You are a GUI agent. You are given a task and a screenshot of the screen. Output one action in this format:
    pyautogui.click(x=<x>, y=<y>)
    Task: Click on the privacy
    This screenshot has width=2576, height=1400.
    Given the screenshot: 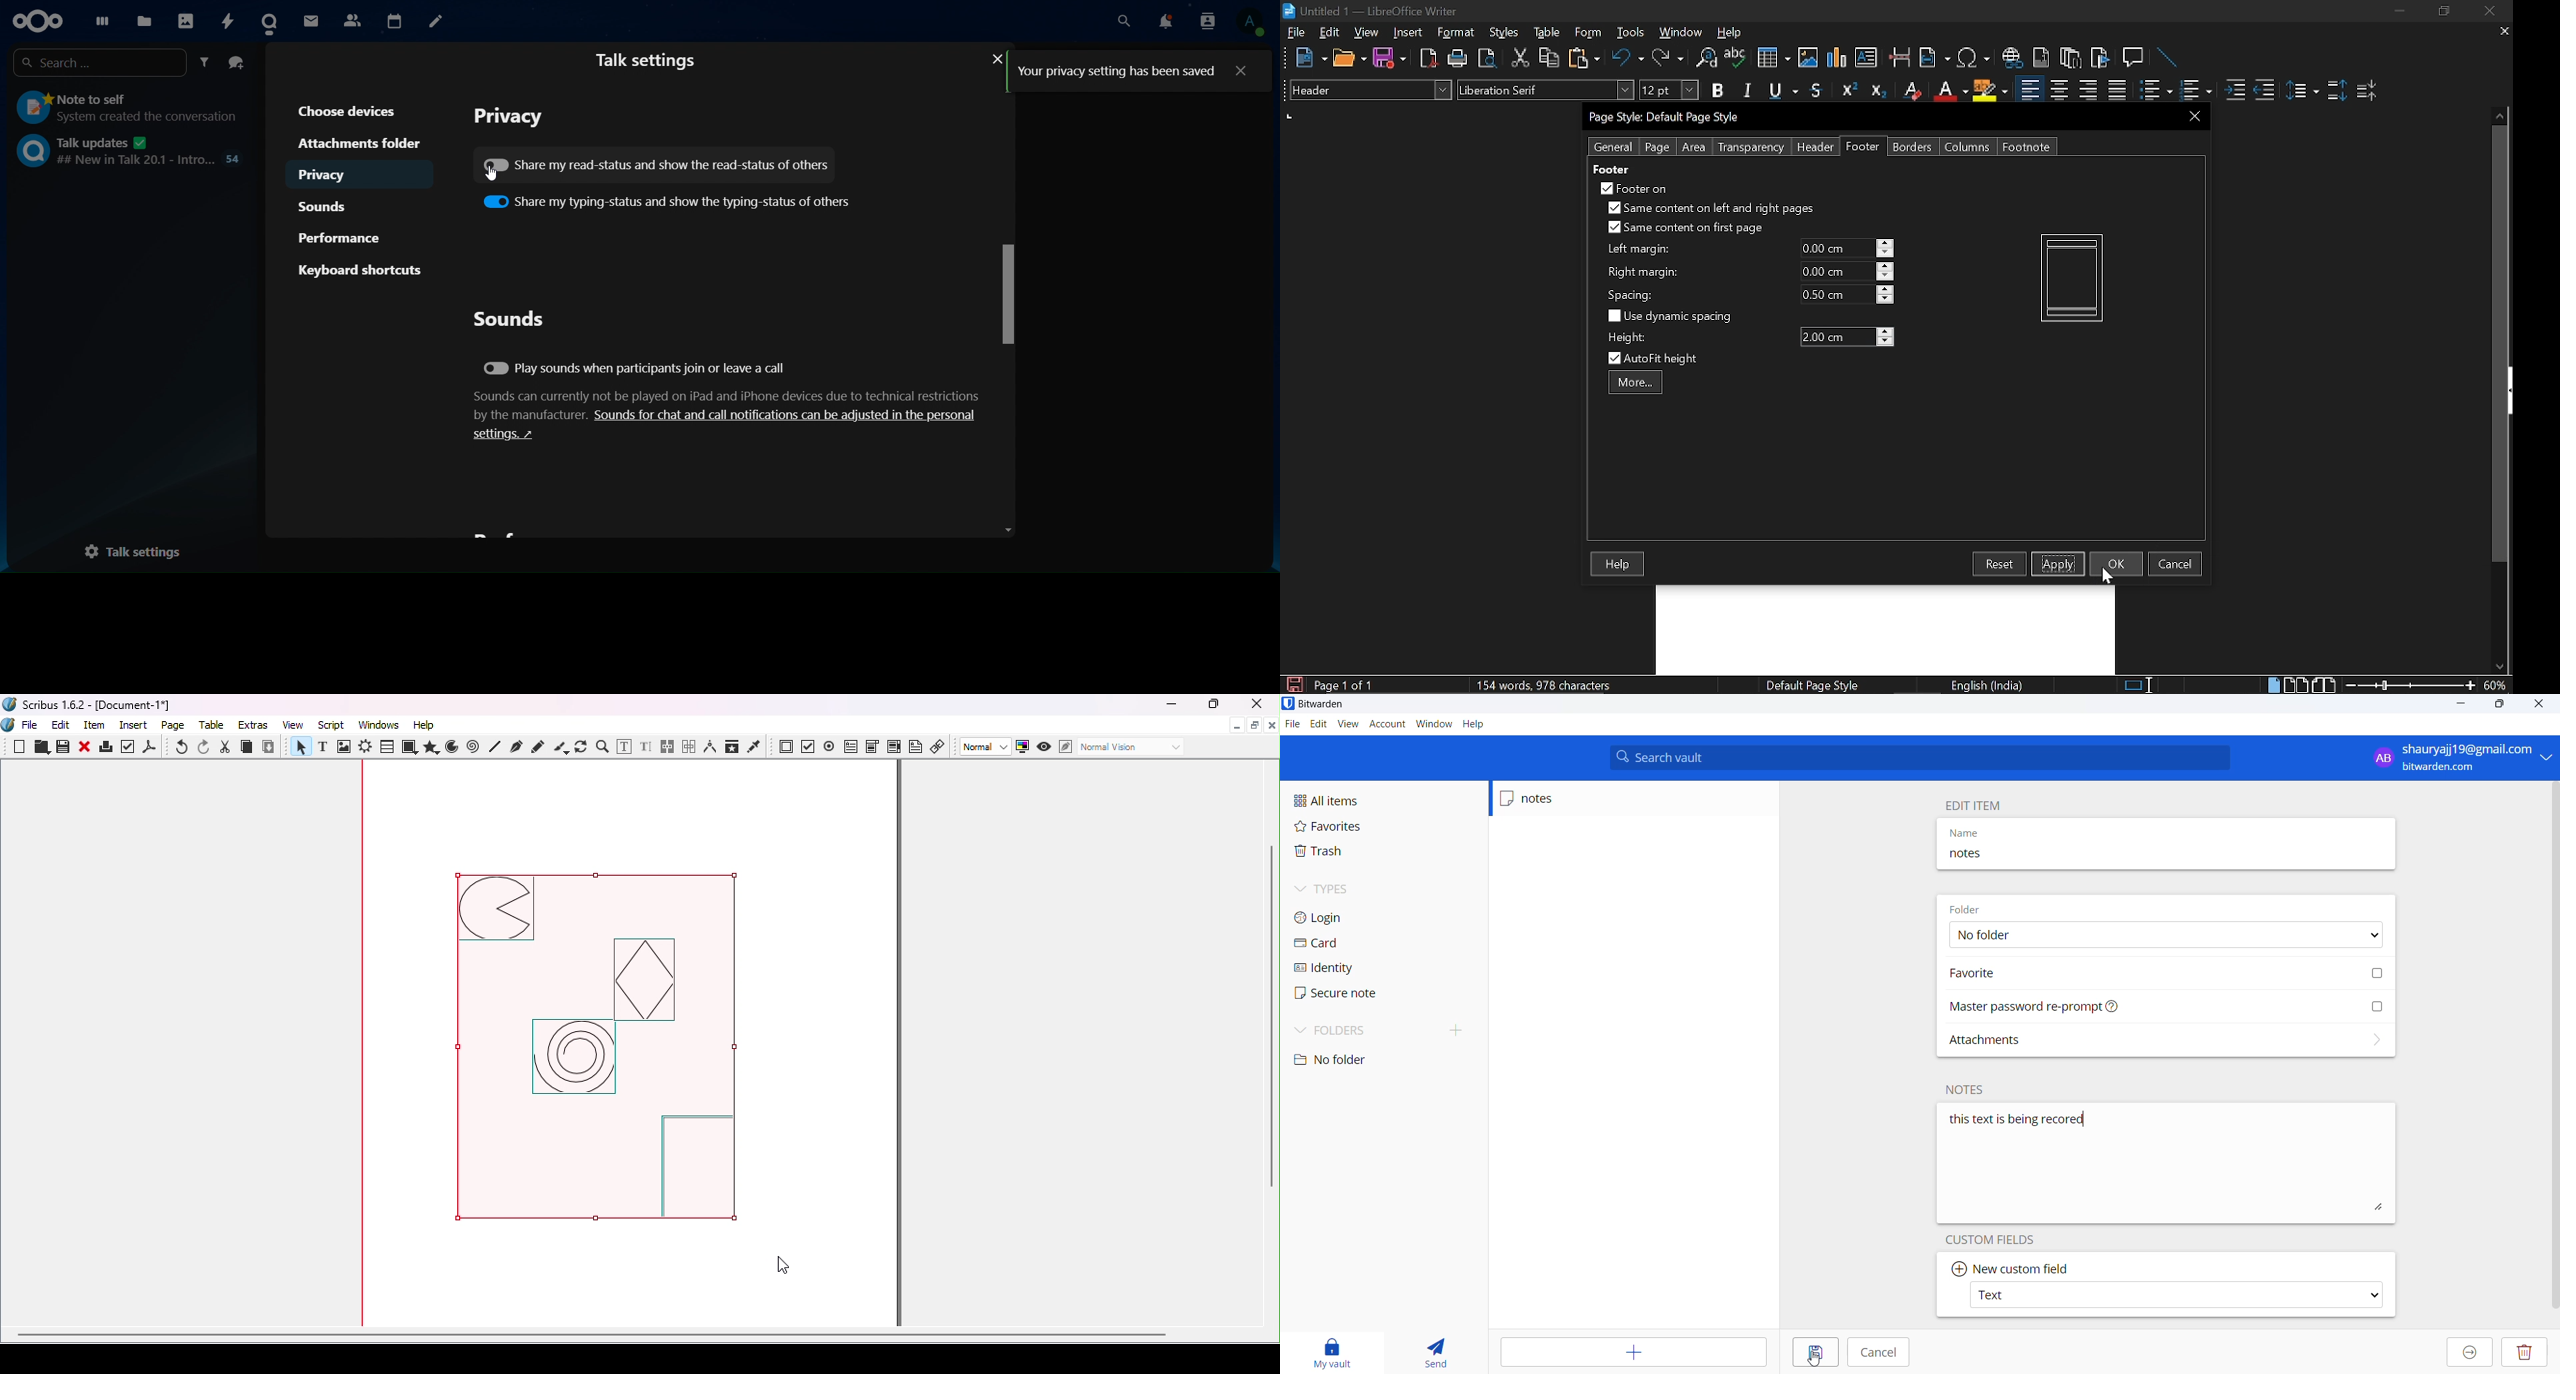 What is the action you would take?
    pyautogui.click(x=513, y=117)
    